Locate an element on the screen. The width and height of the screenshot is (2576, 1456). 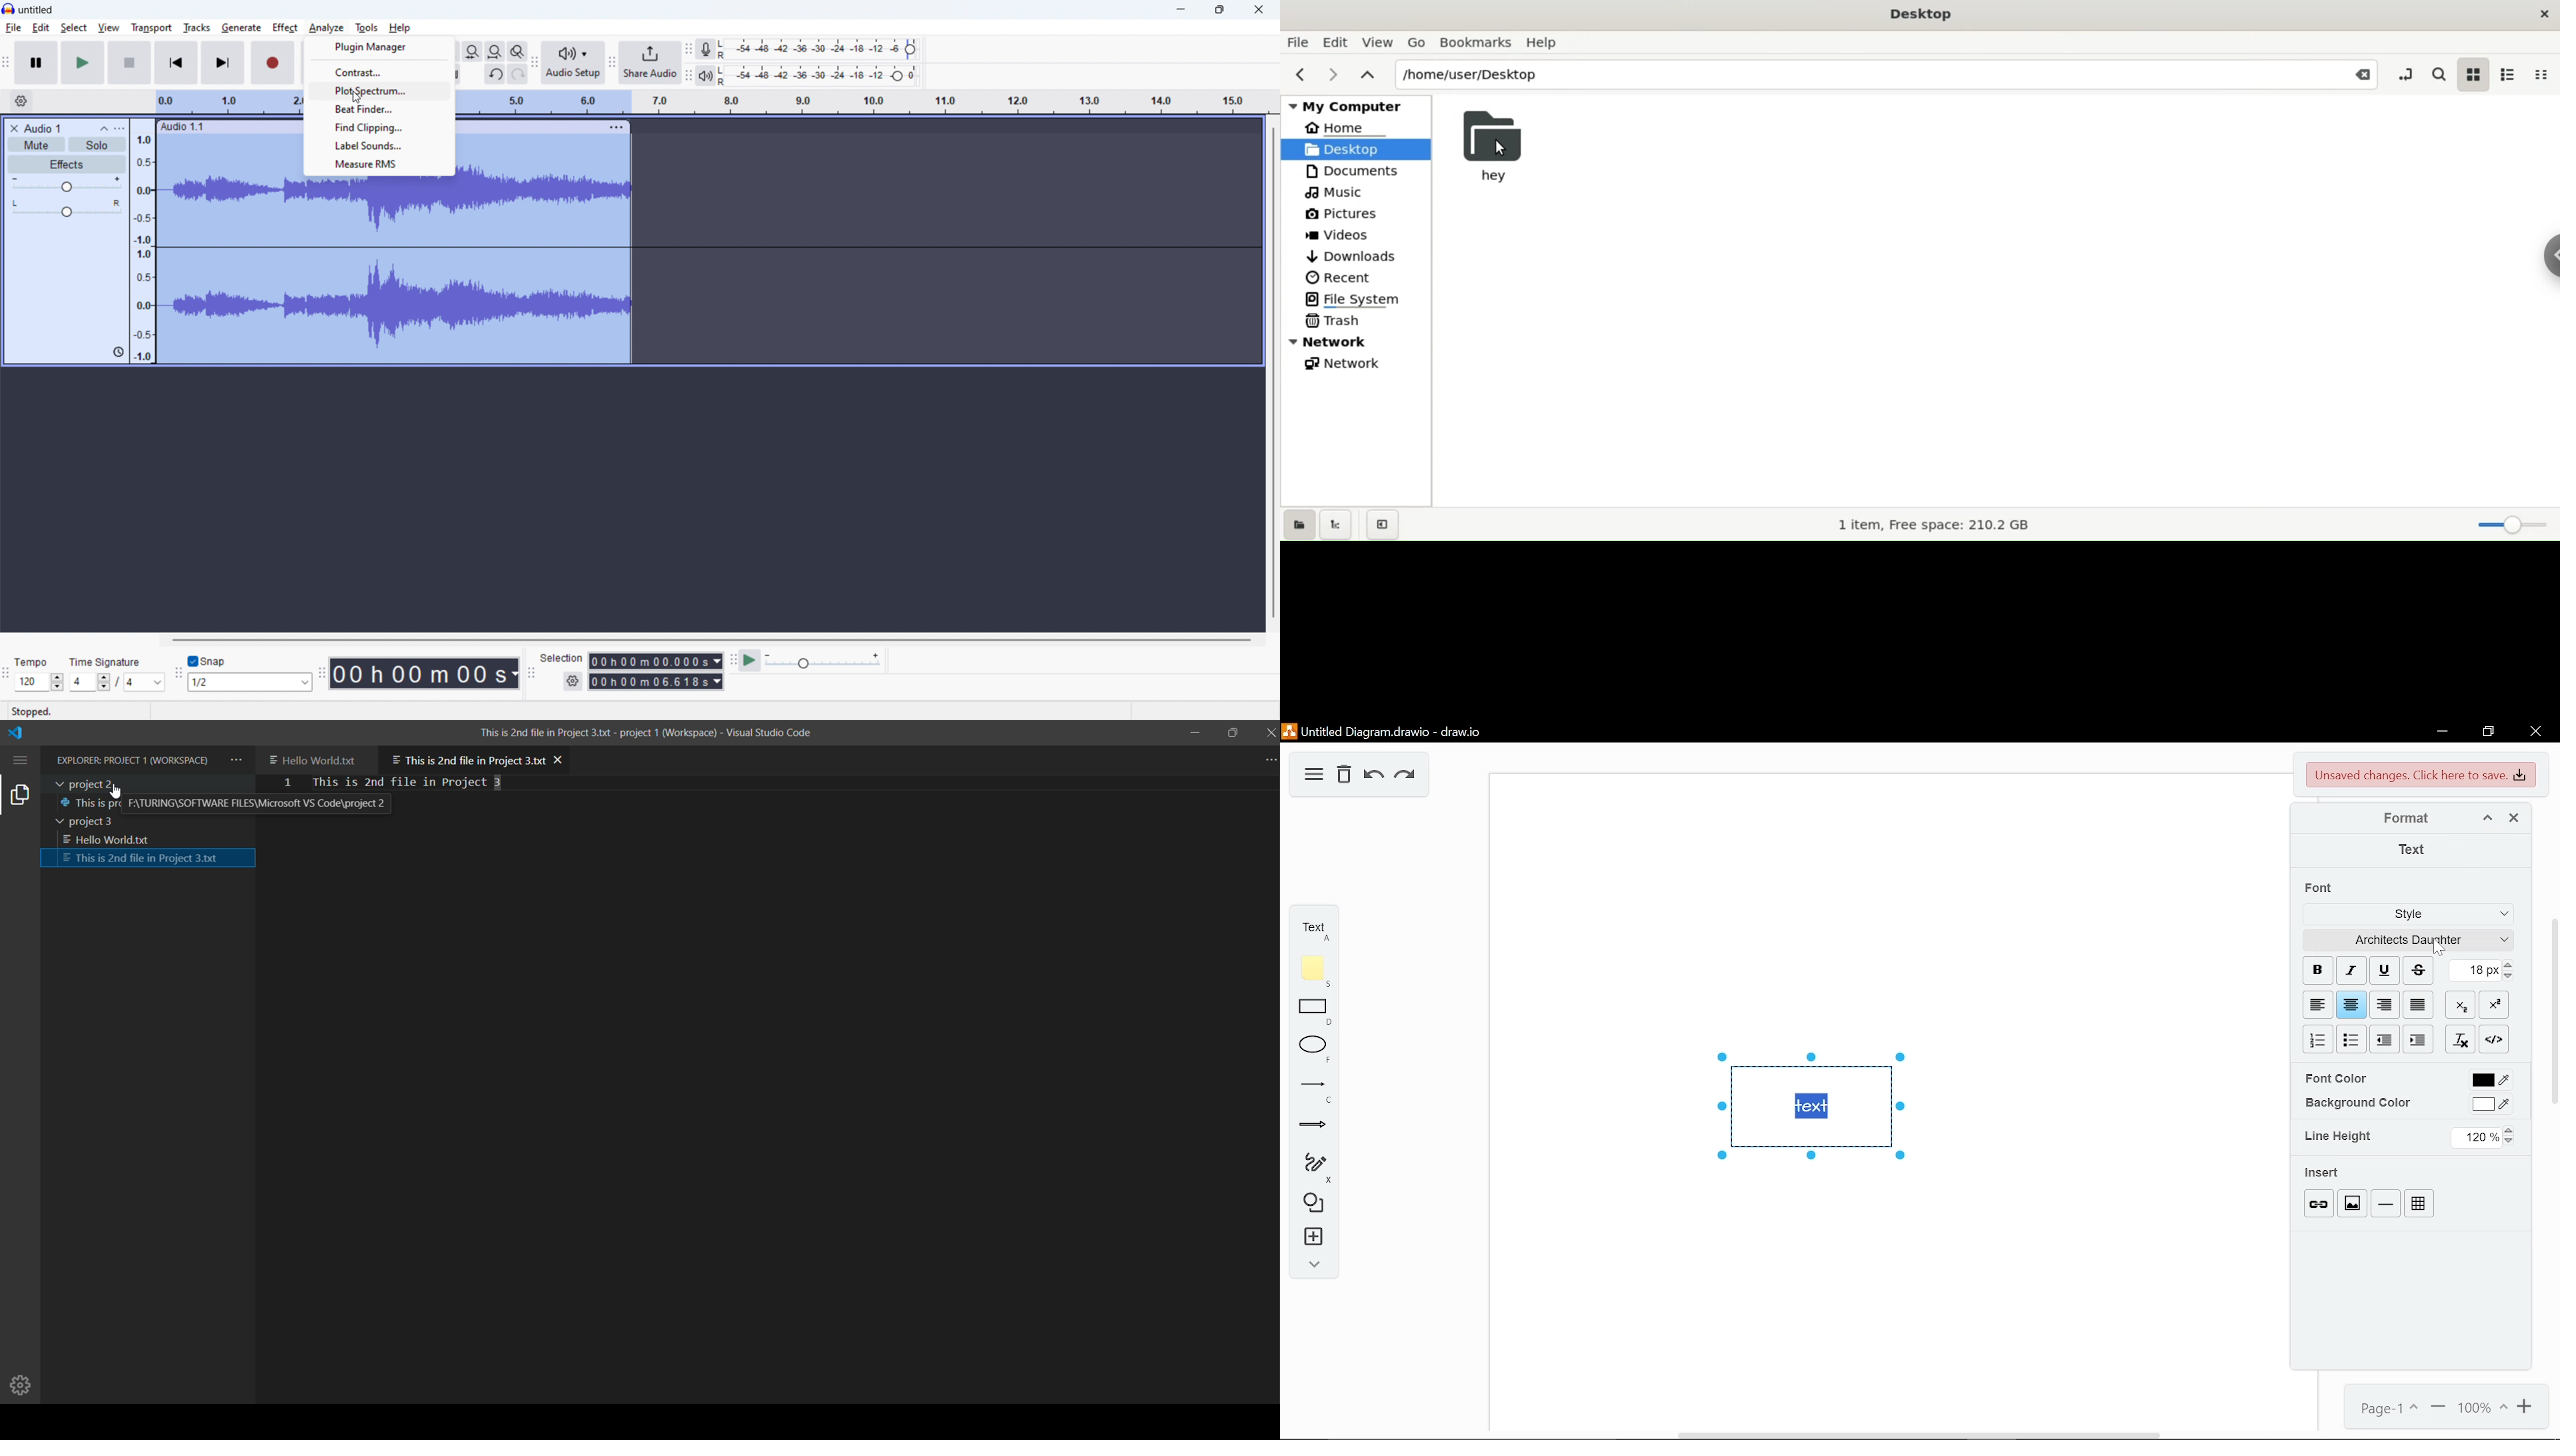
skip to start is located at coordinates (176, 63).